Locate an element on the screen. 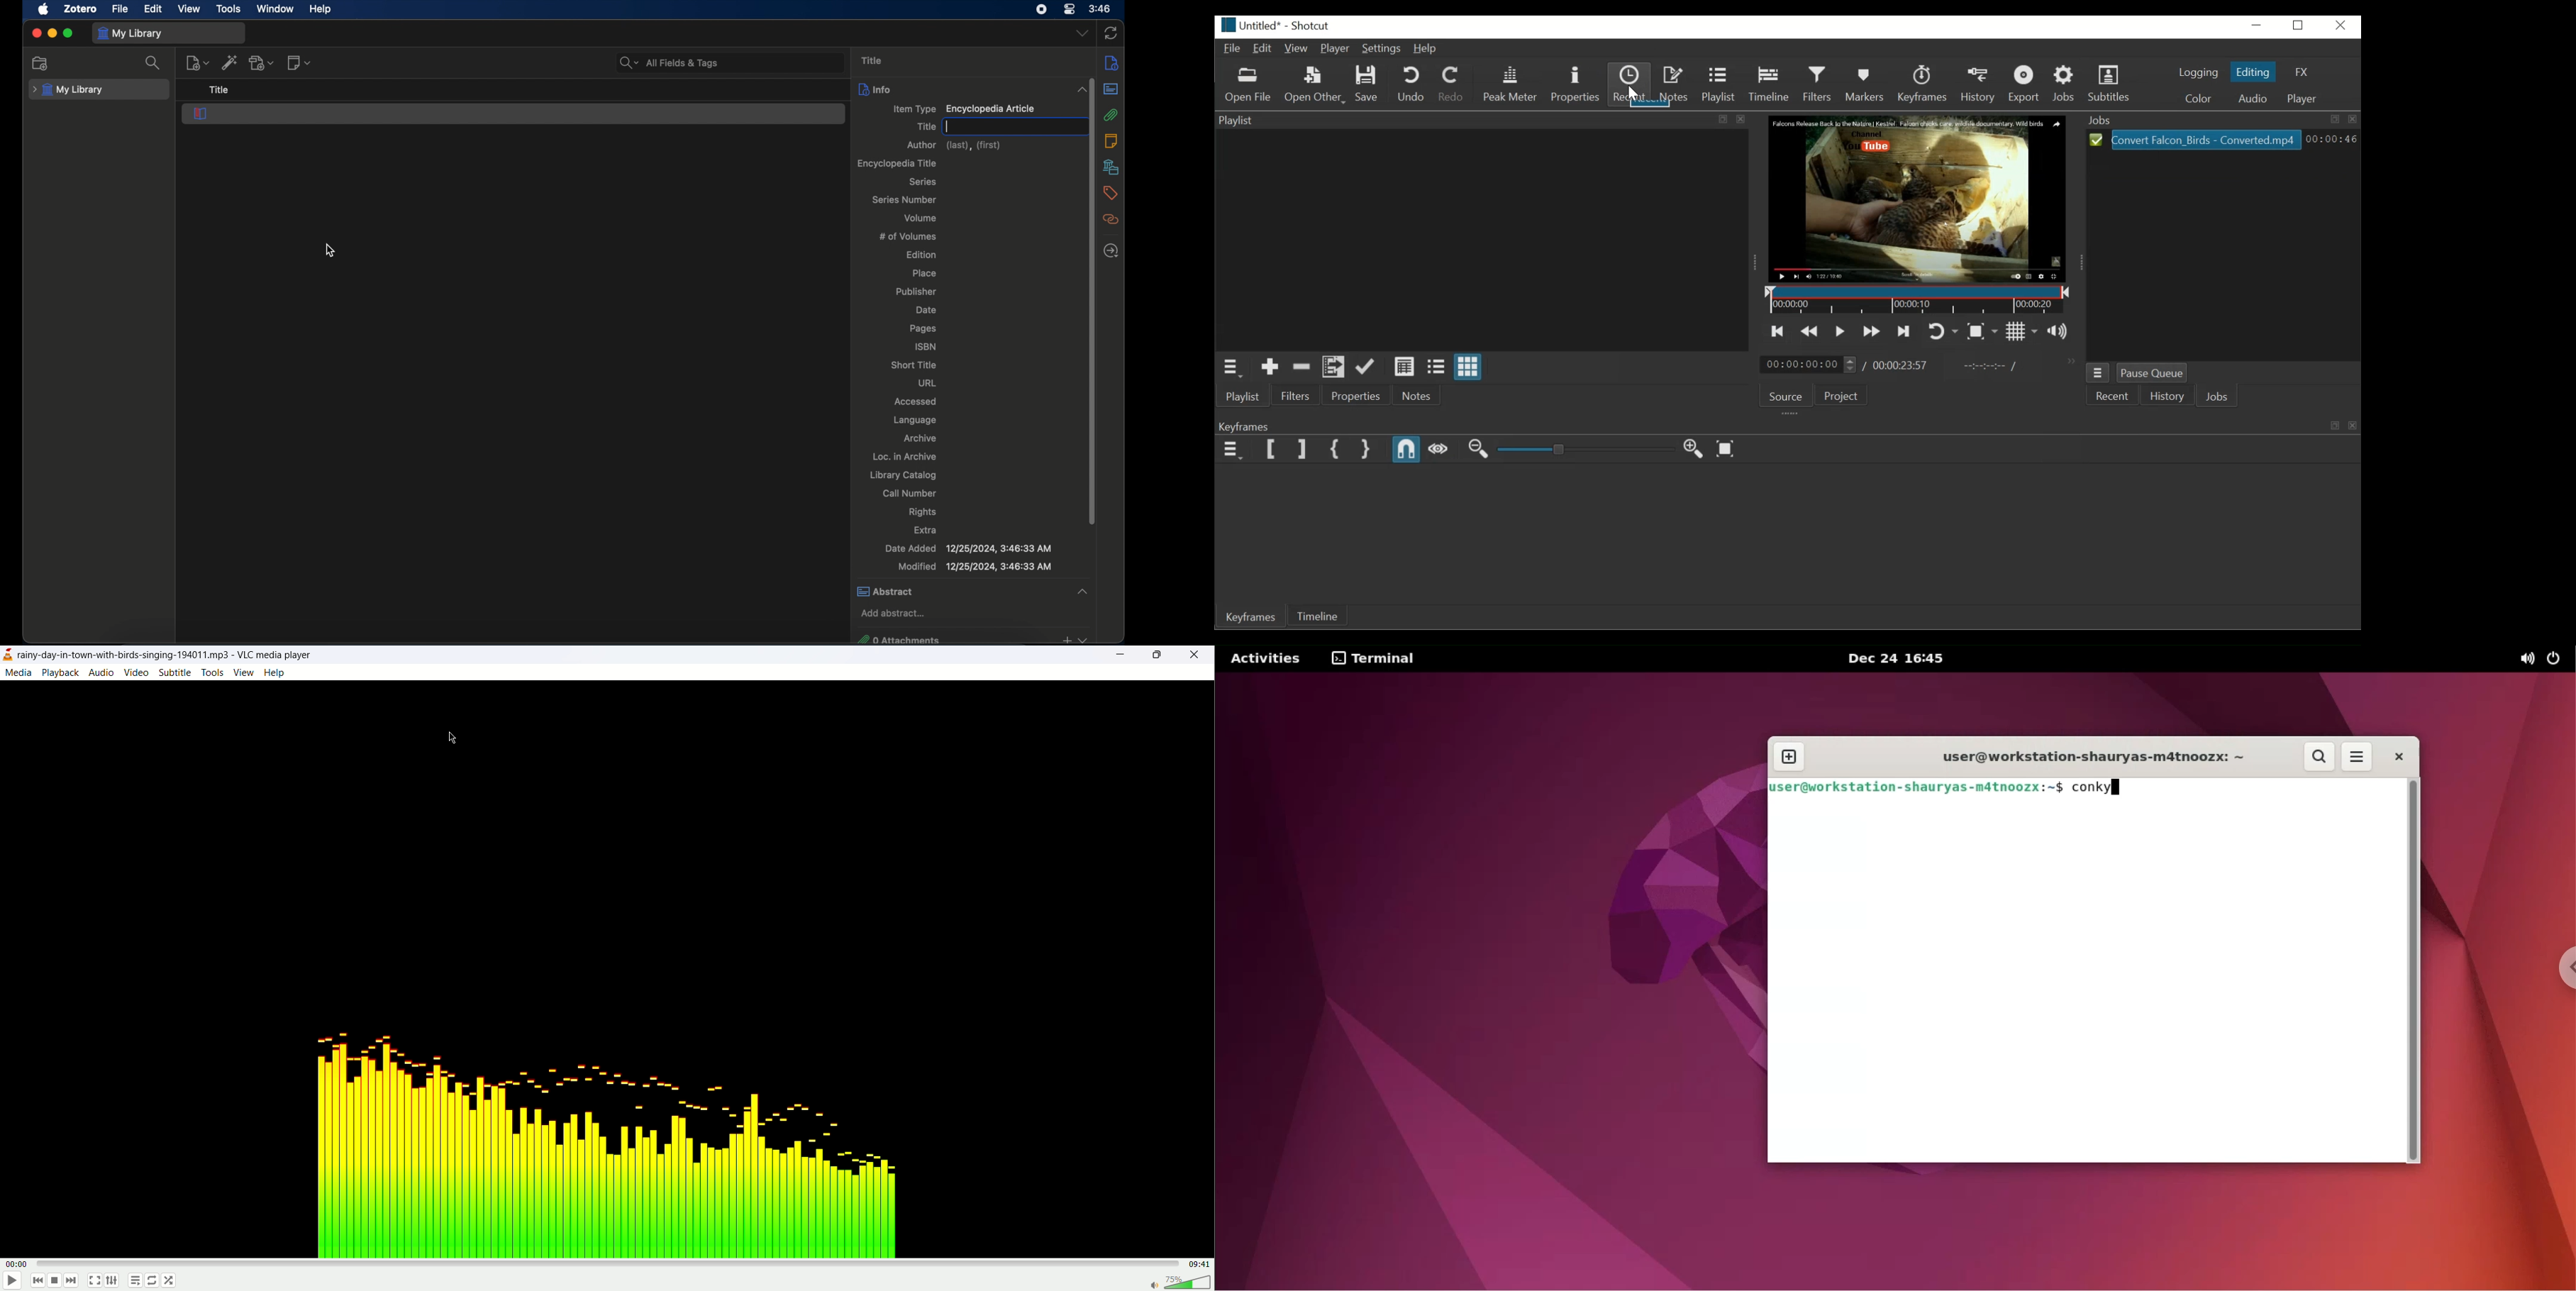 This screenshot has height=1316, width=2576. media is located at coordinates (18, 672).